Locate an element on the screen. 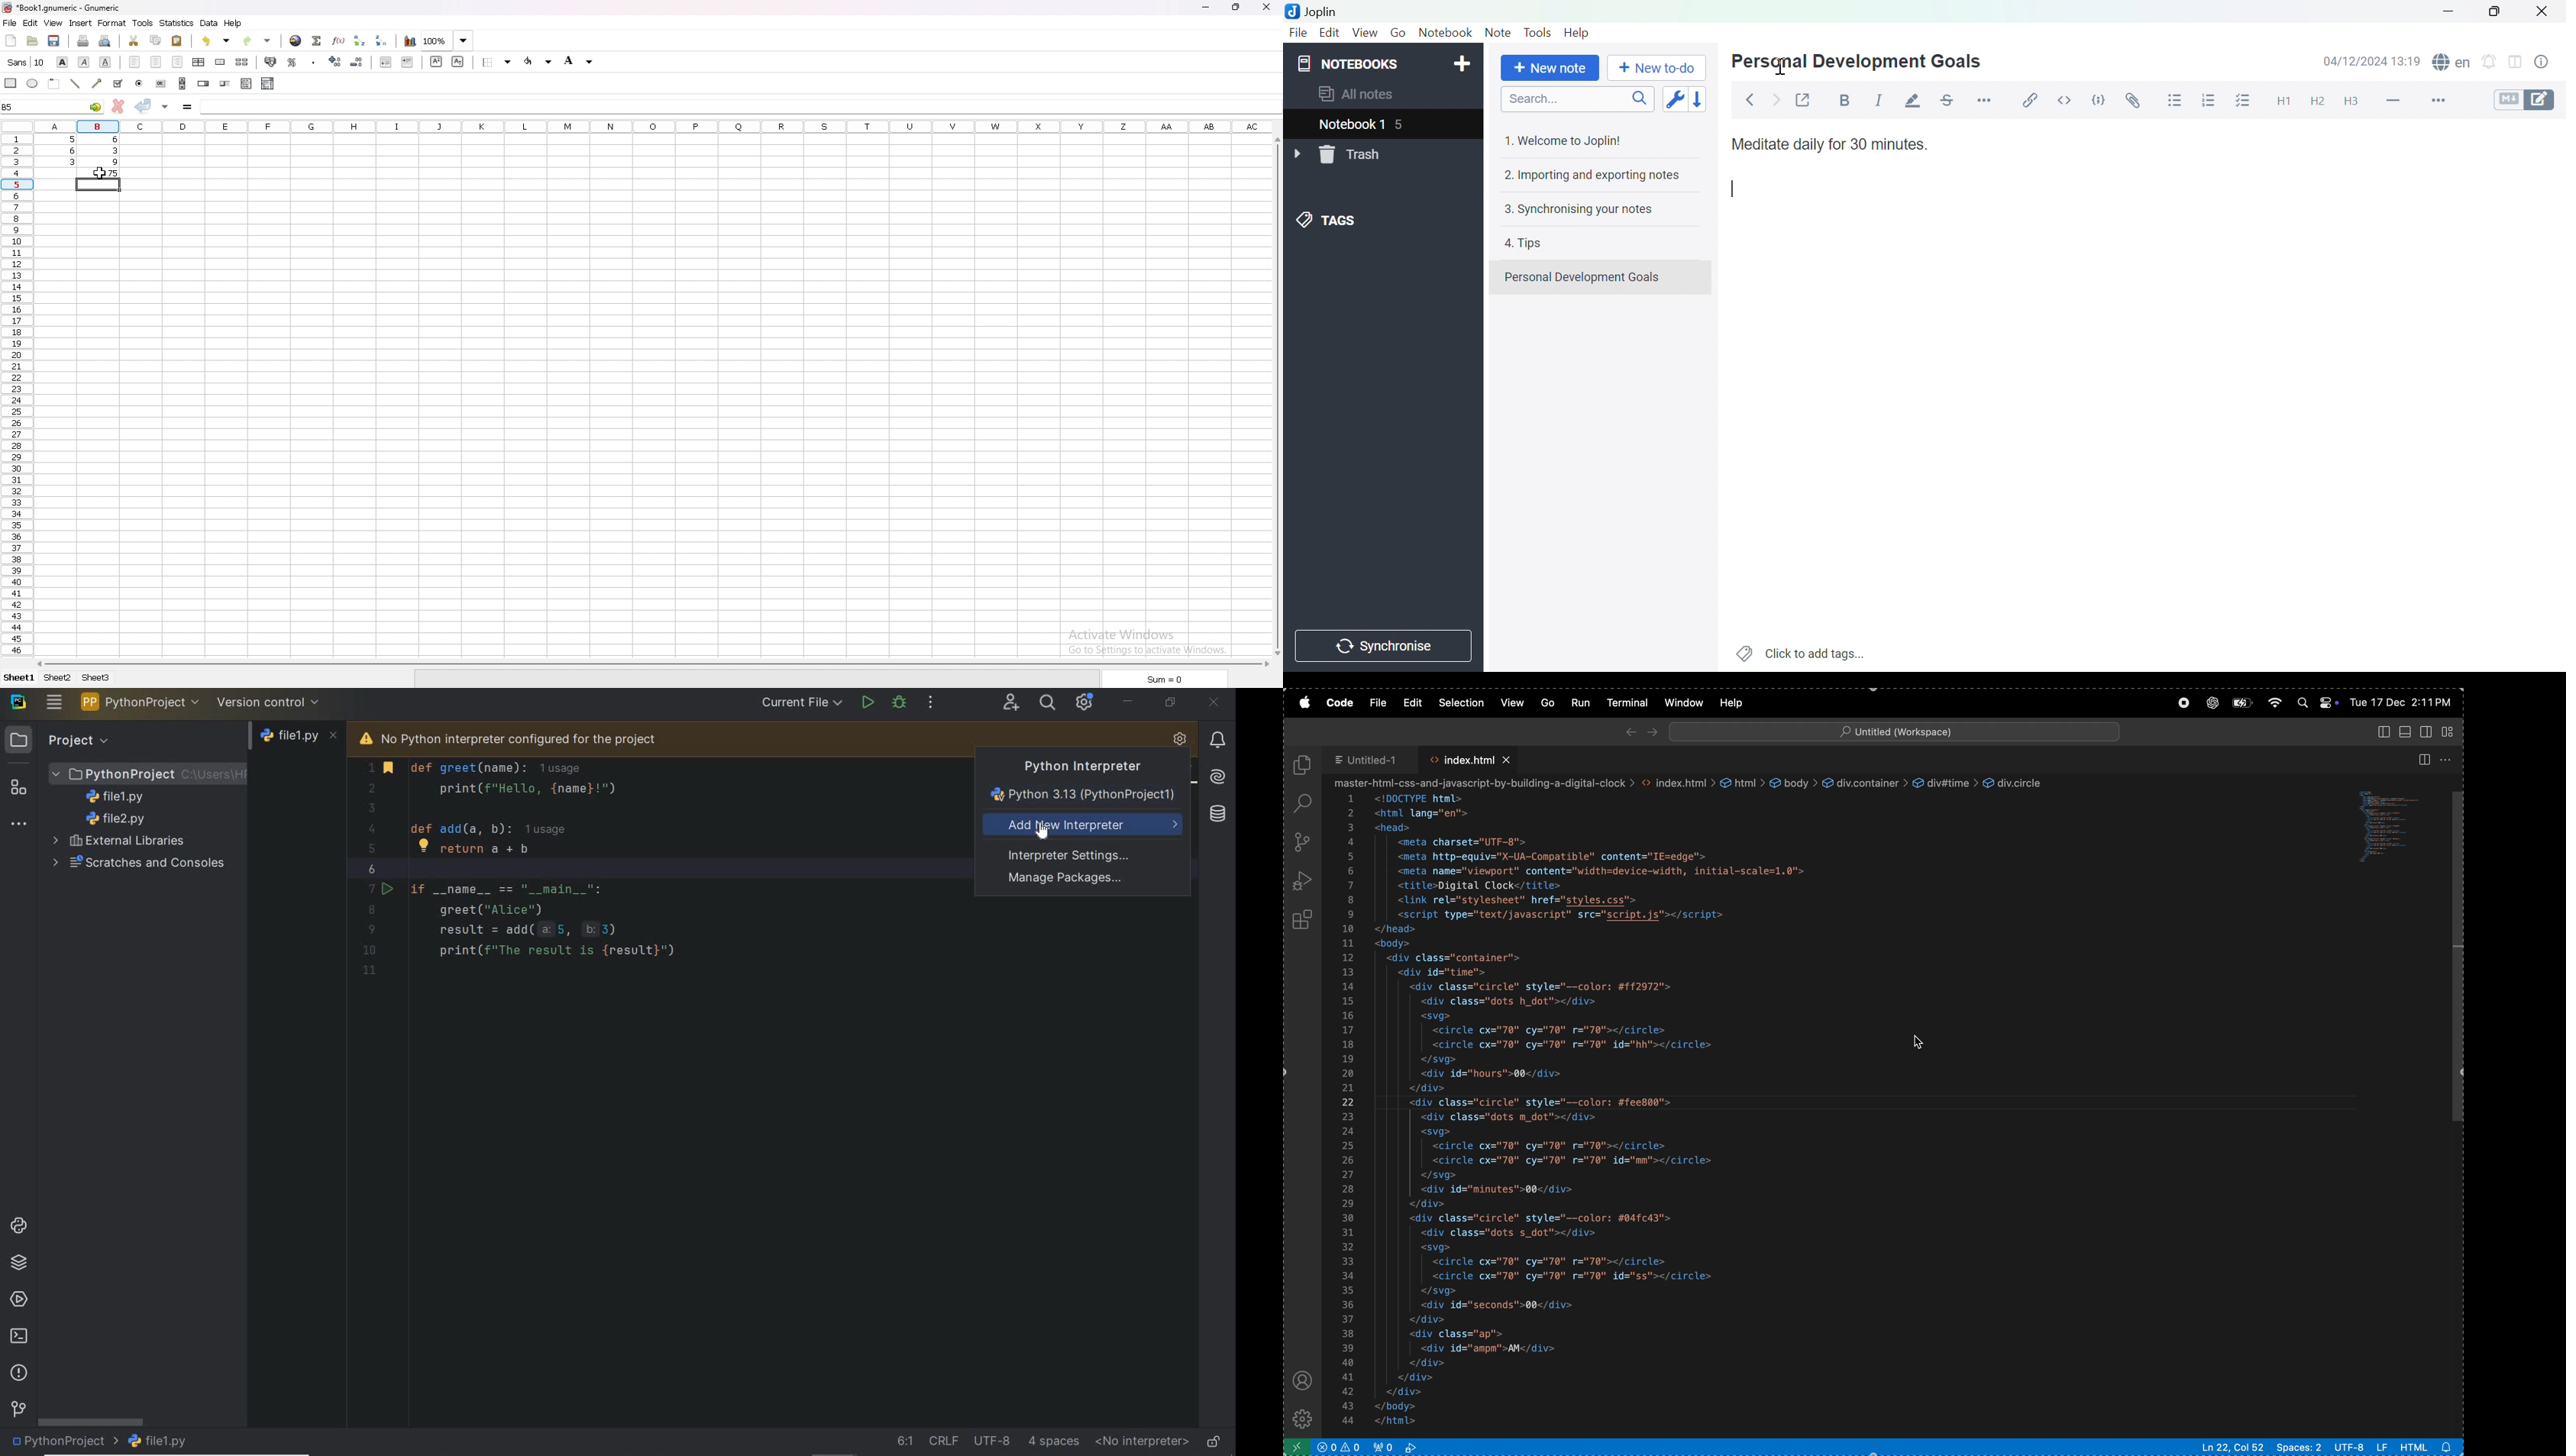  combo box is located at coordinates (268, 83).